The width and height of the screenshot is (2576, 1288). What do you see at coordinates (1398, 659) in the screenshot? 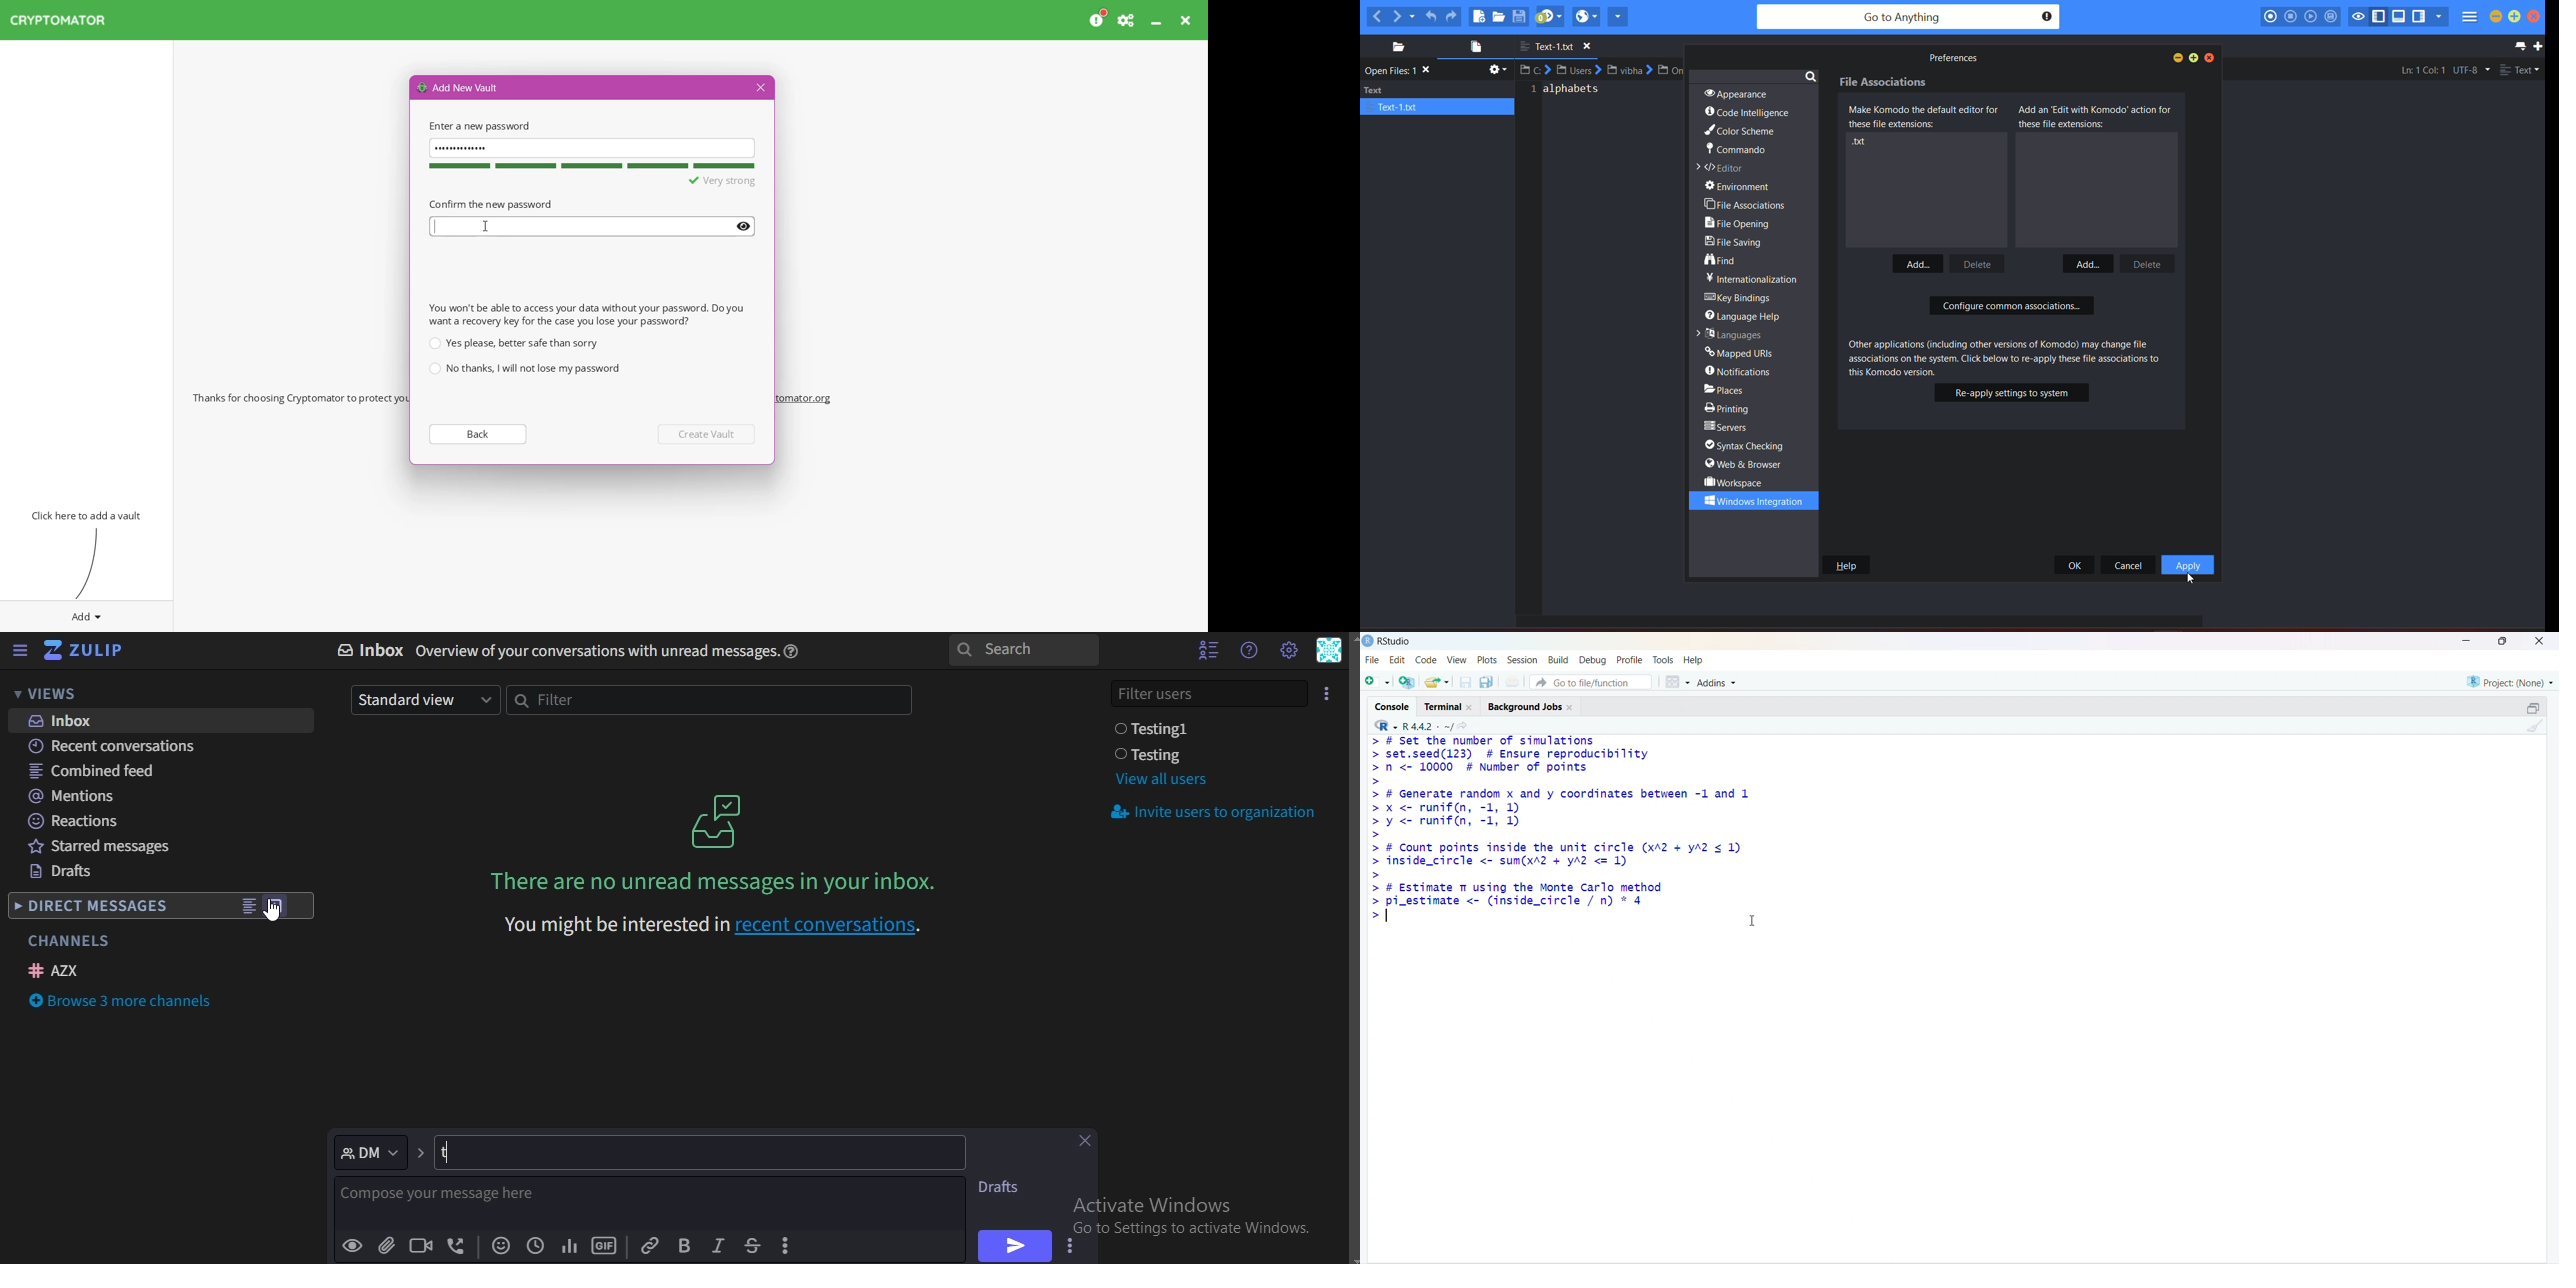
I see `Edit` at bounding box center [1398, 659].